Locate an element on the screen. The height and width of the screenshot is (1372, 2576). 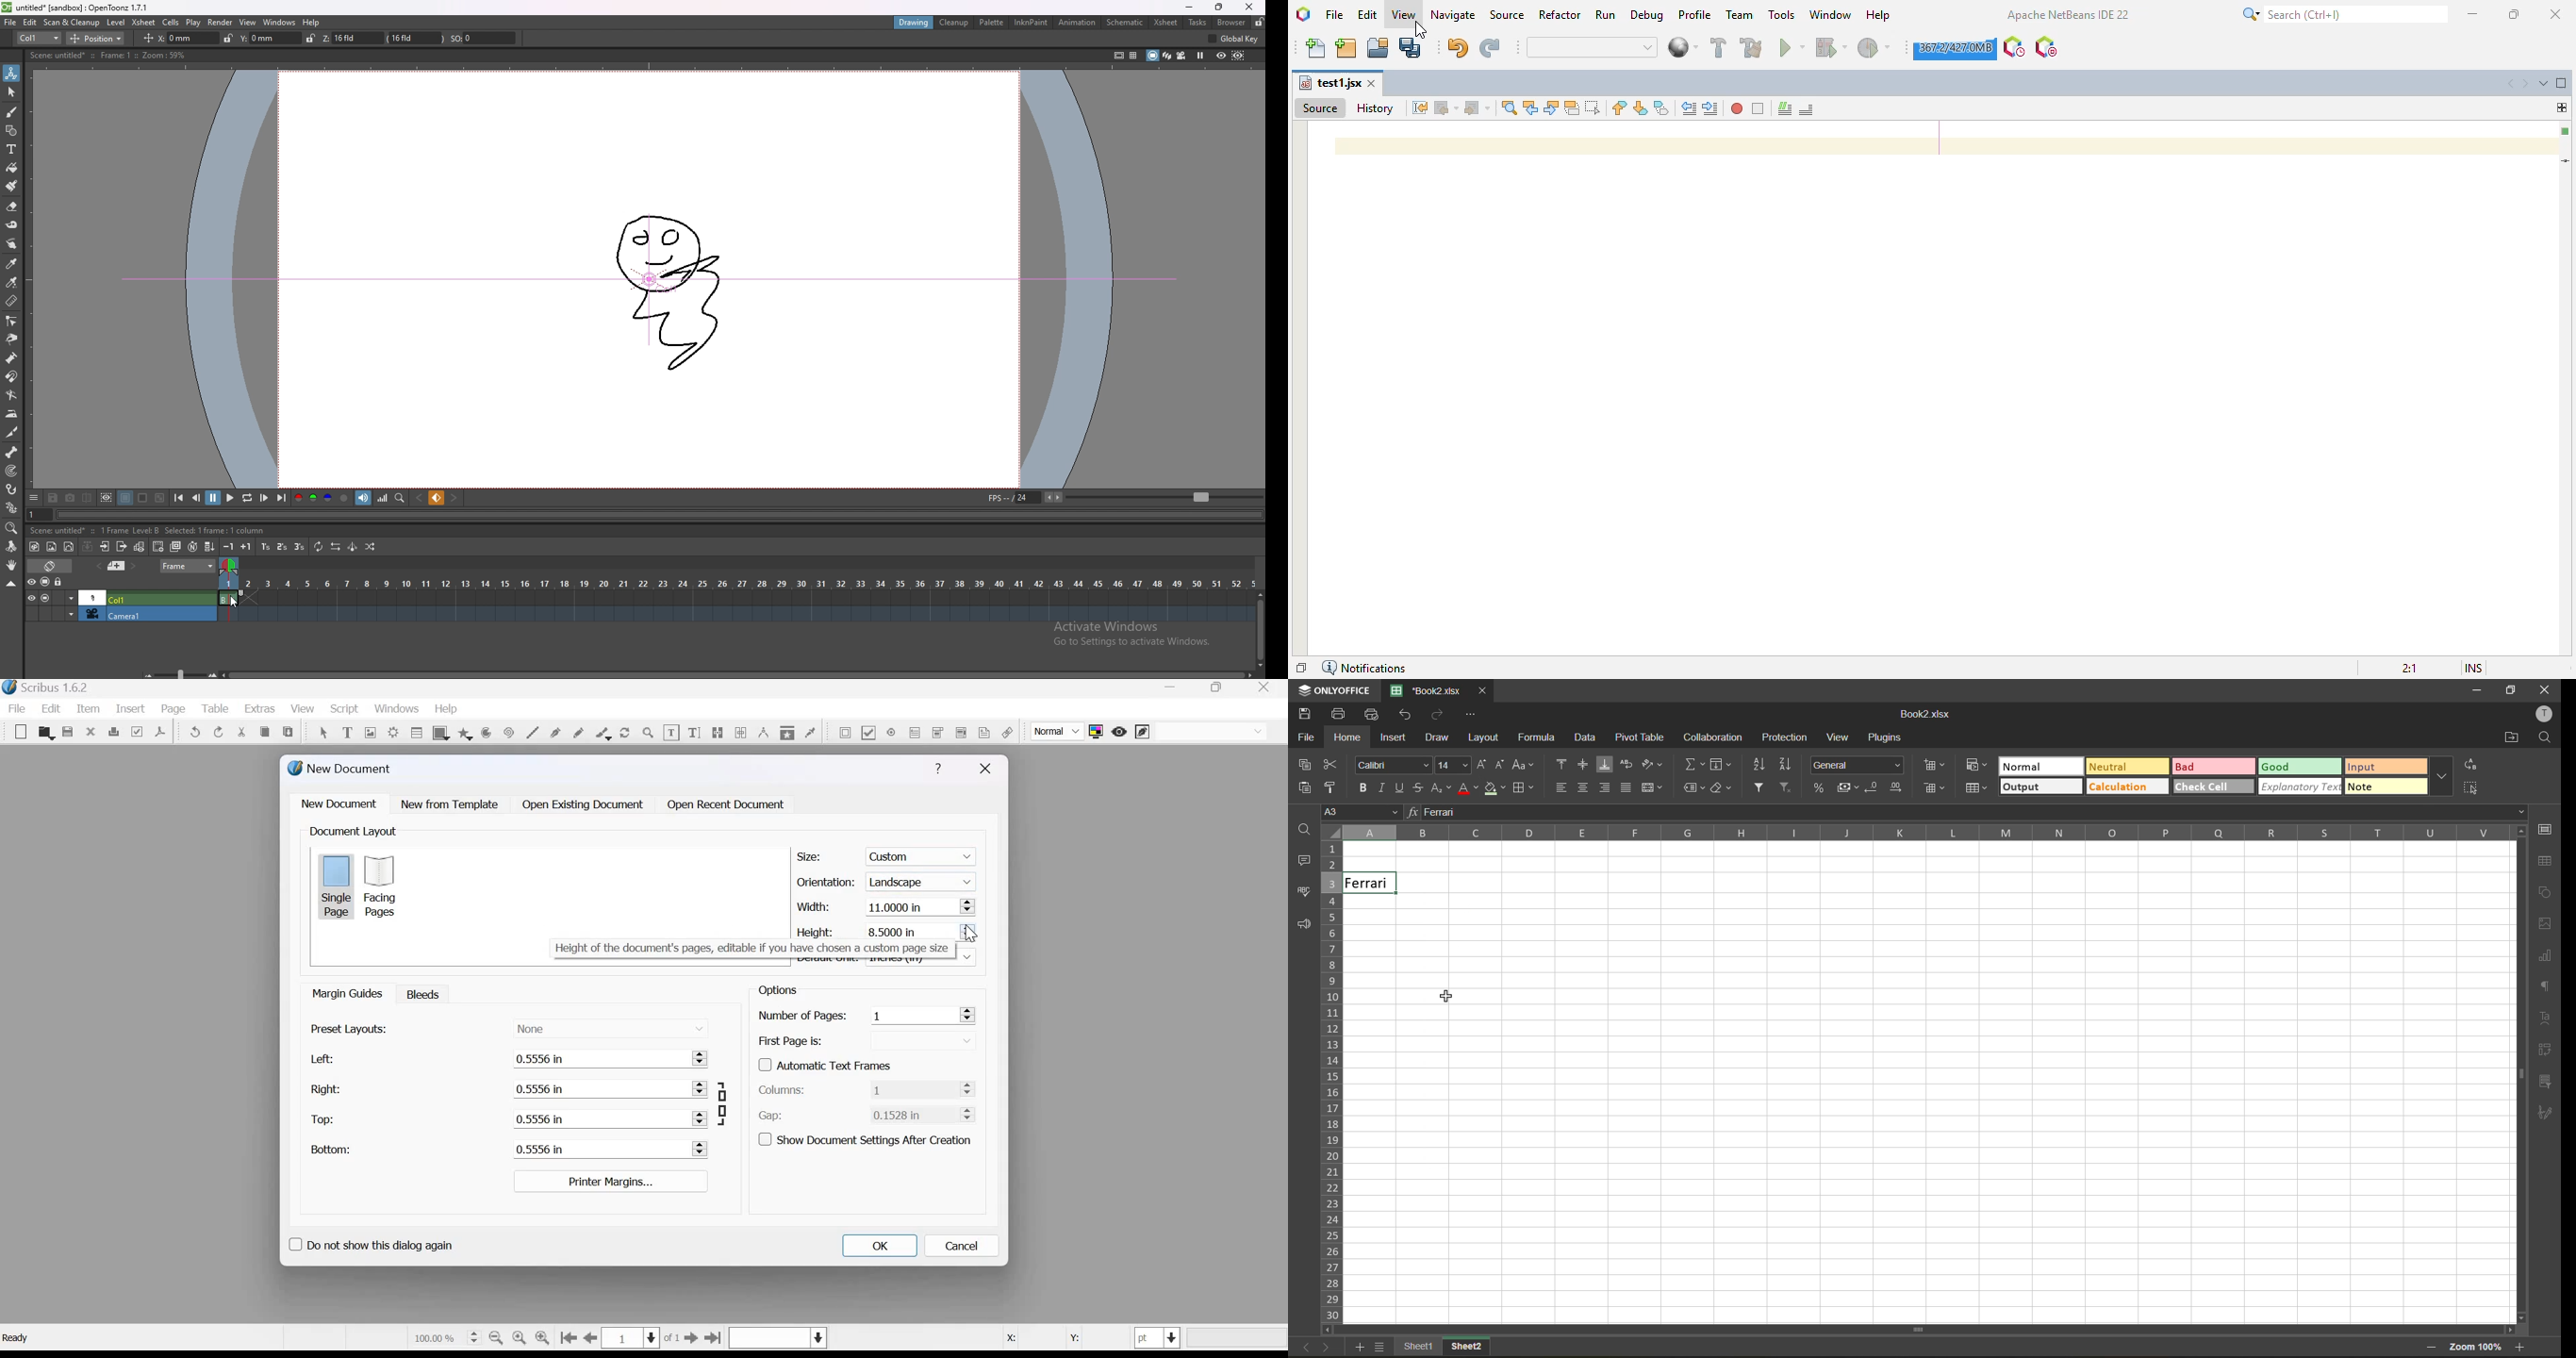
insert is located at coordinates (130, 708).